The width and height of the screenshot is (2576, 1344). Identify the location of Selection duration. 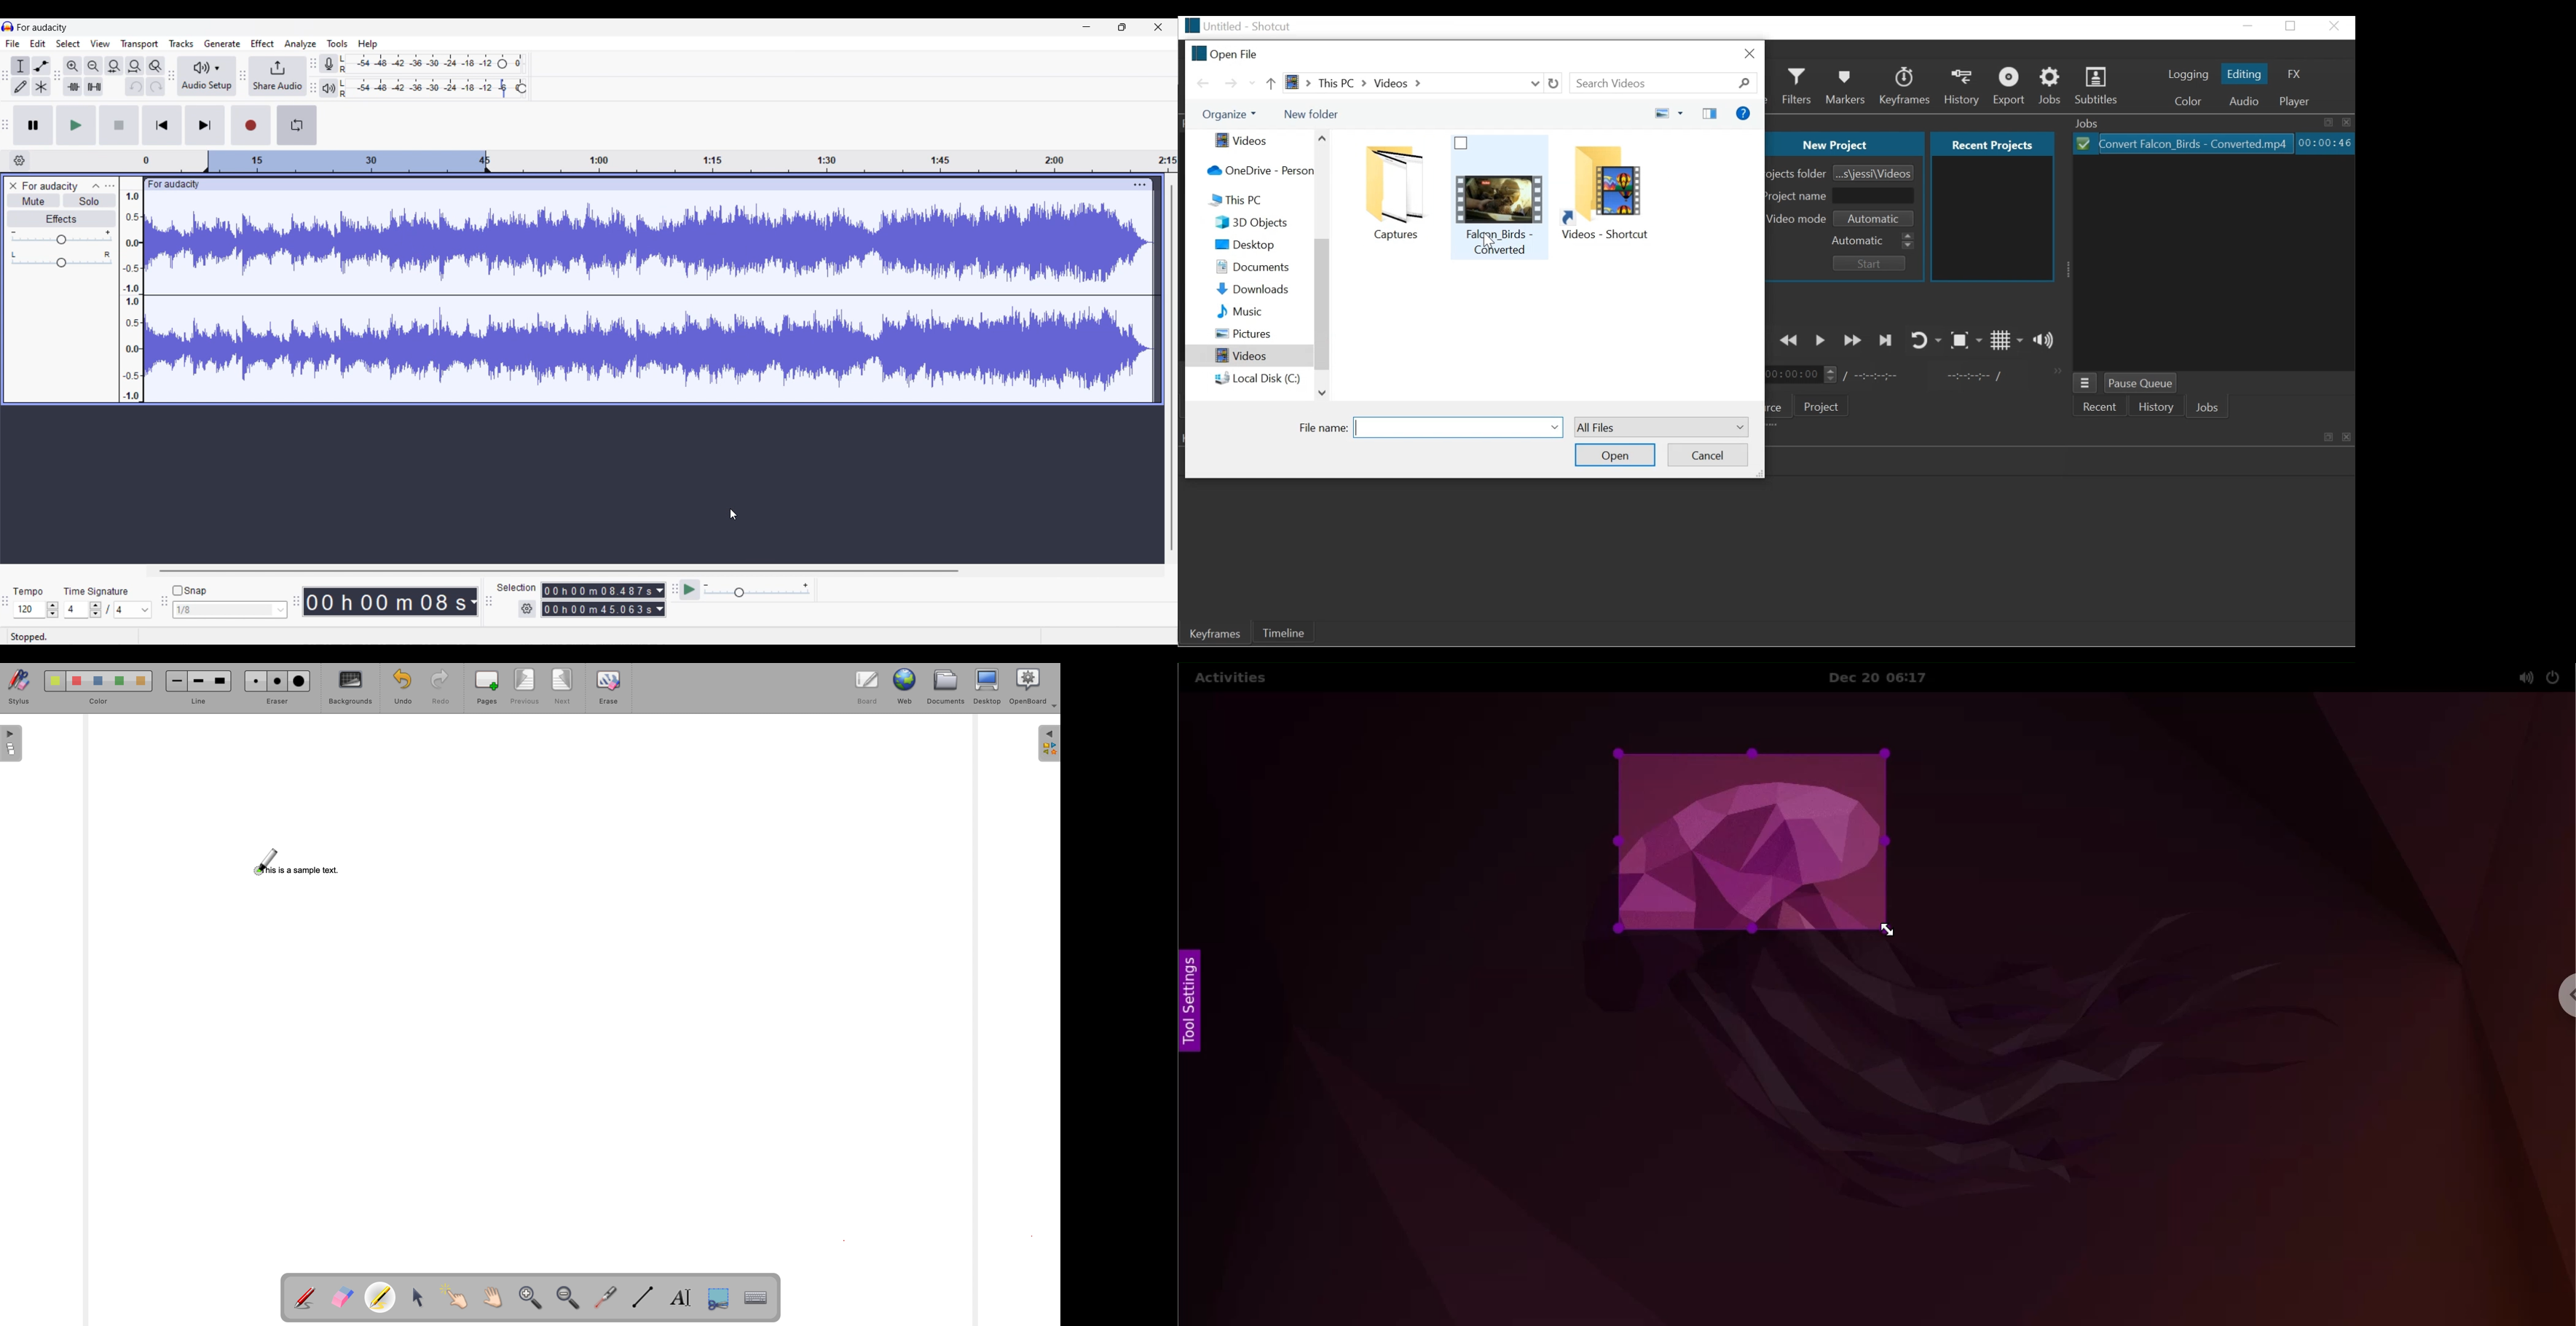
(598, 591).